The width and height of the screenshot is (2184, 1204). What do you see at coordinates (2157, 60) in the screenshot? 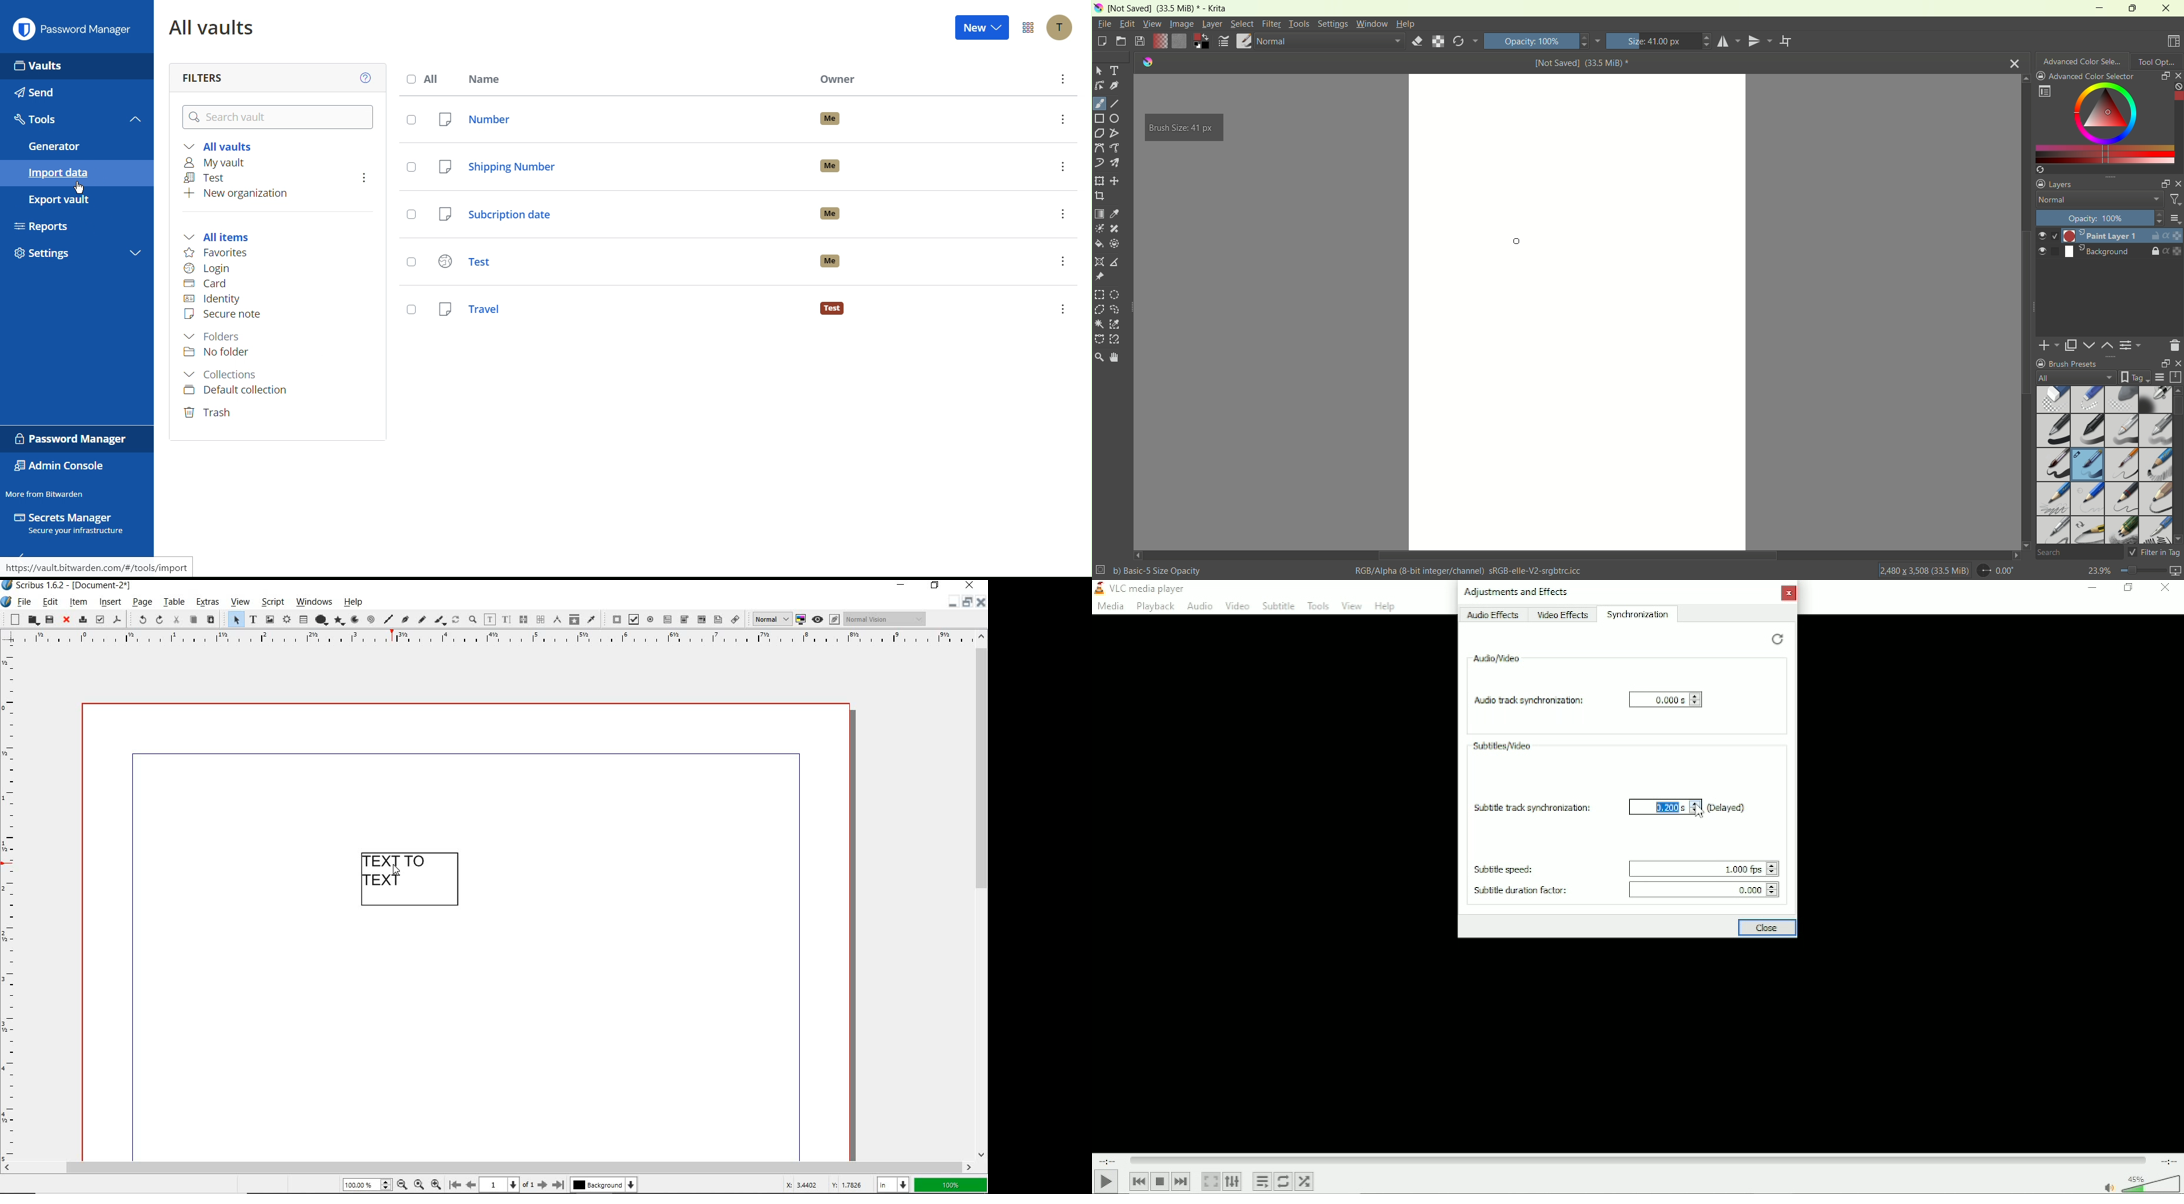
I see `tool option` at bounding box center [2157, 60].